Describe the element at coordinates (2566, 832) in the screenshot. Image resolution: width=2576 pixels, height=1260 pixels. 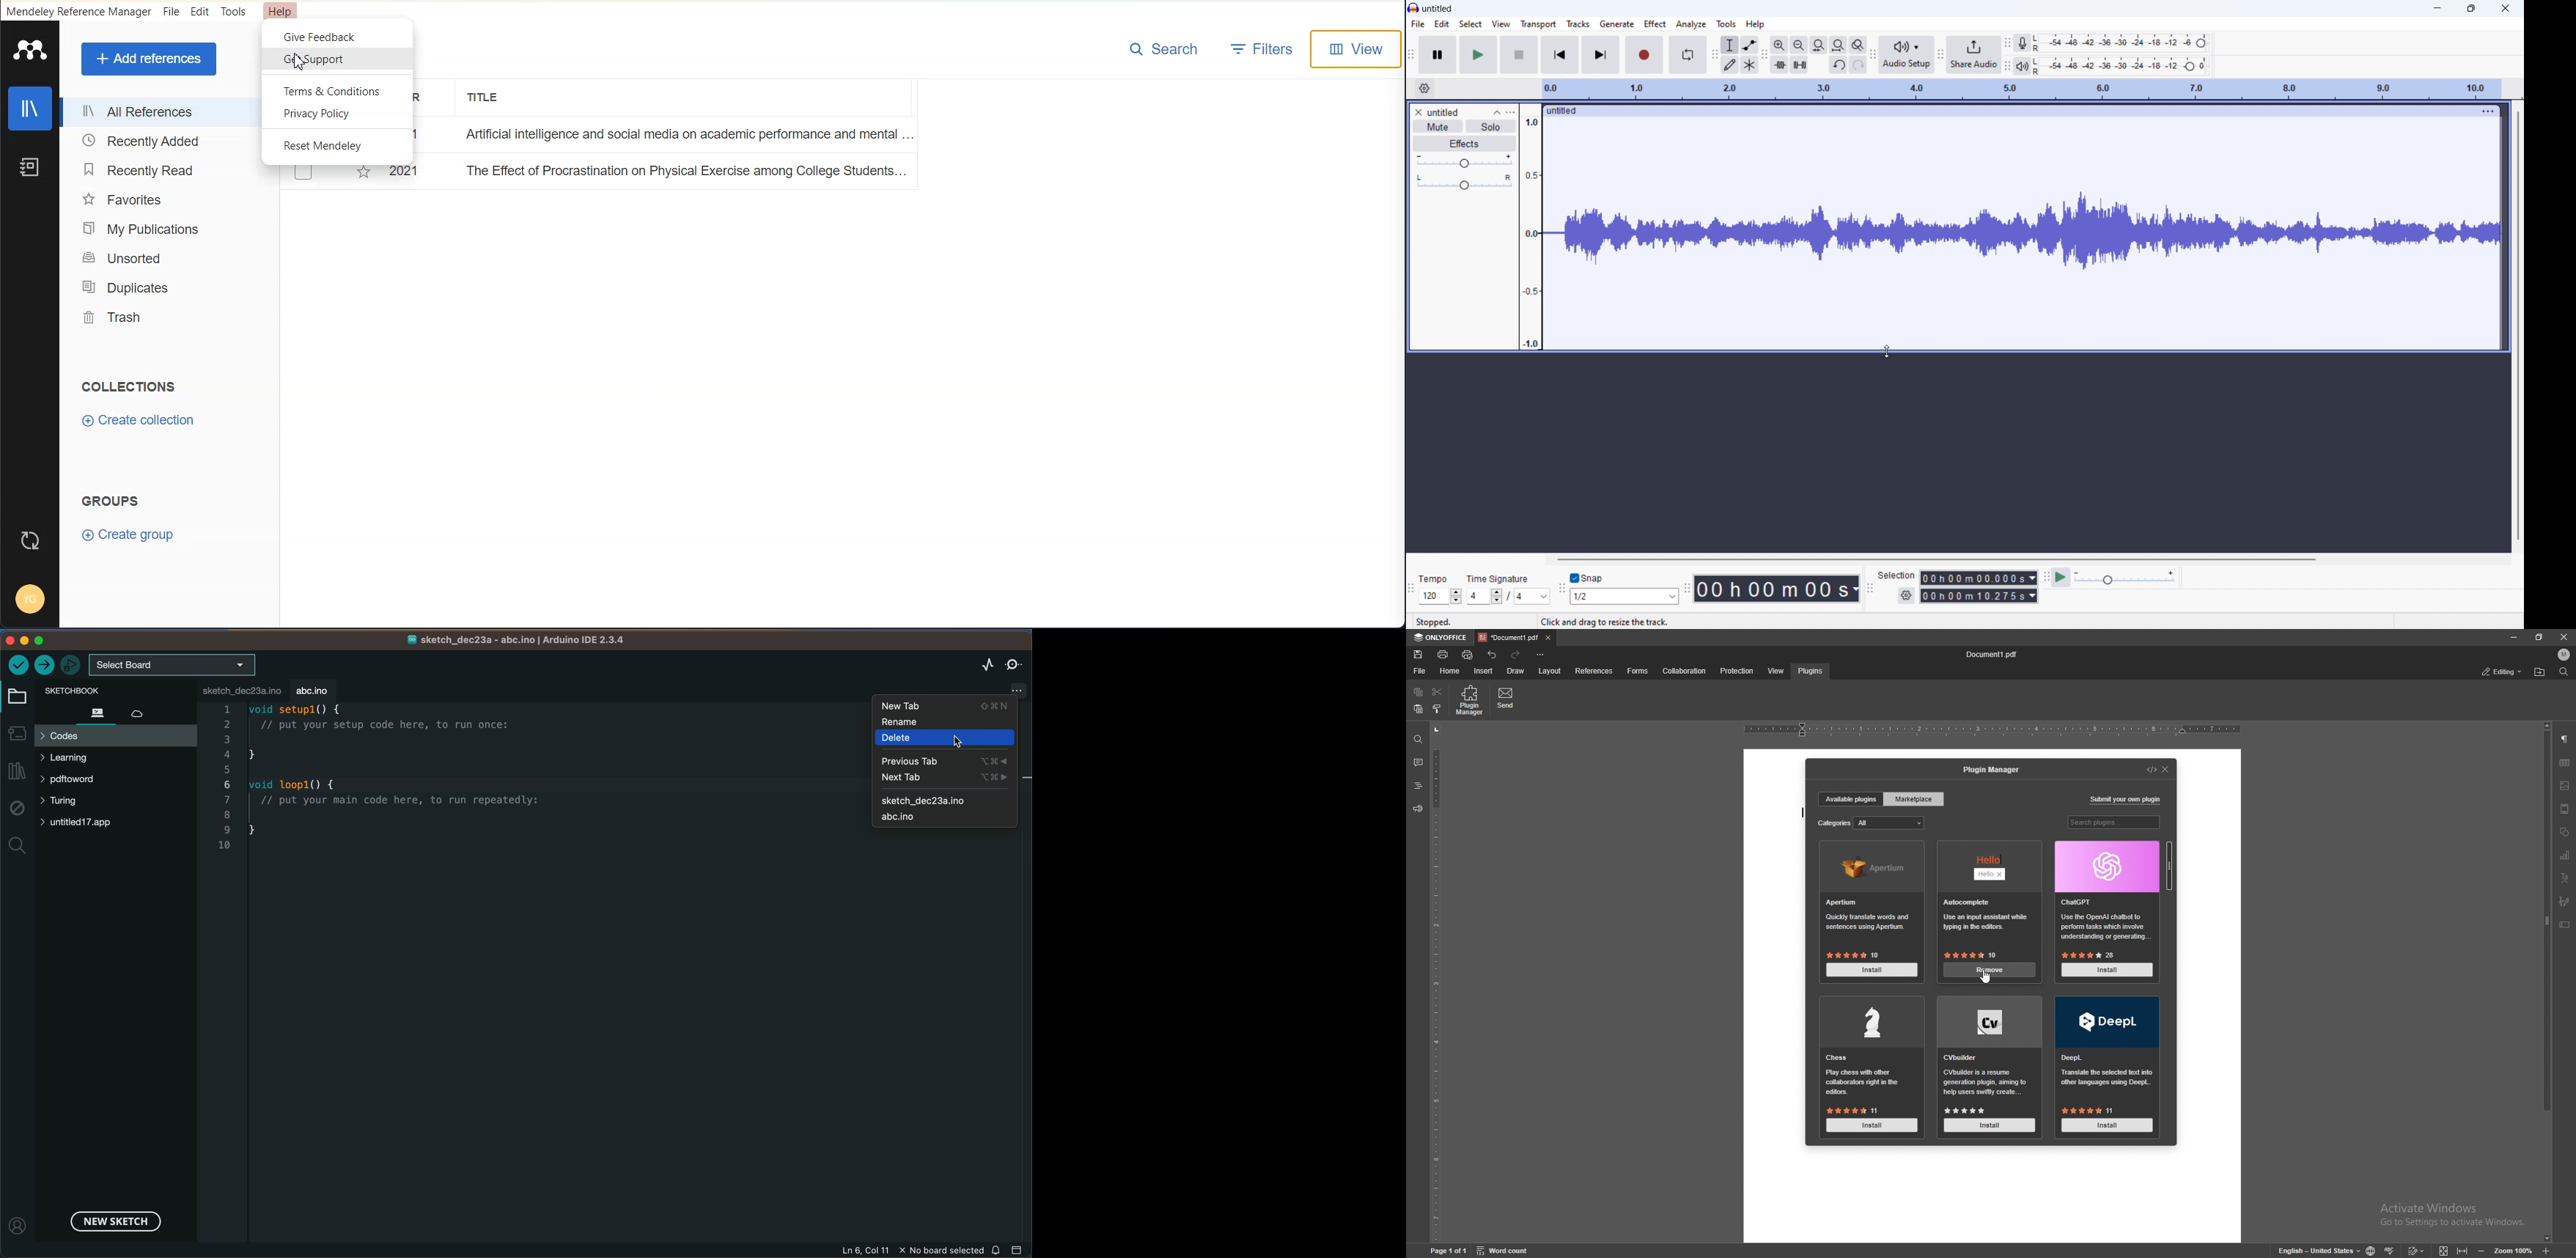
I see `shapes` at that location.